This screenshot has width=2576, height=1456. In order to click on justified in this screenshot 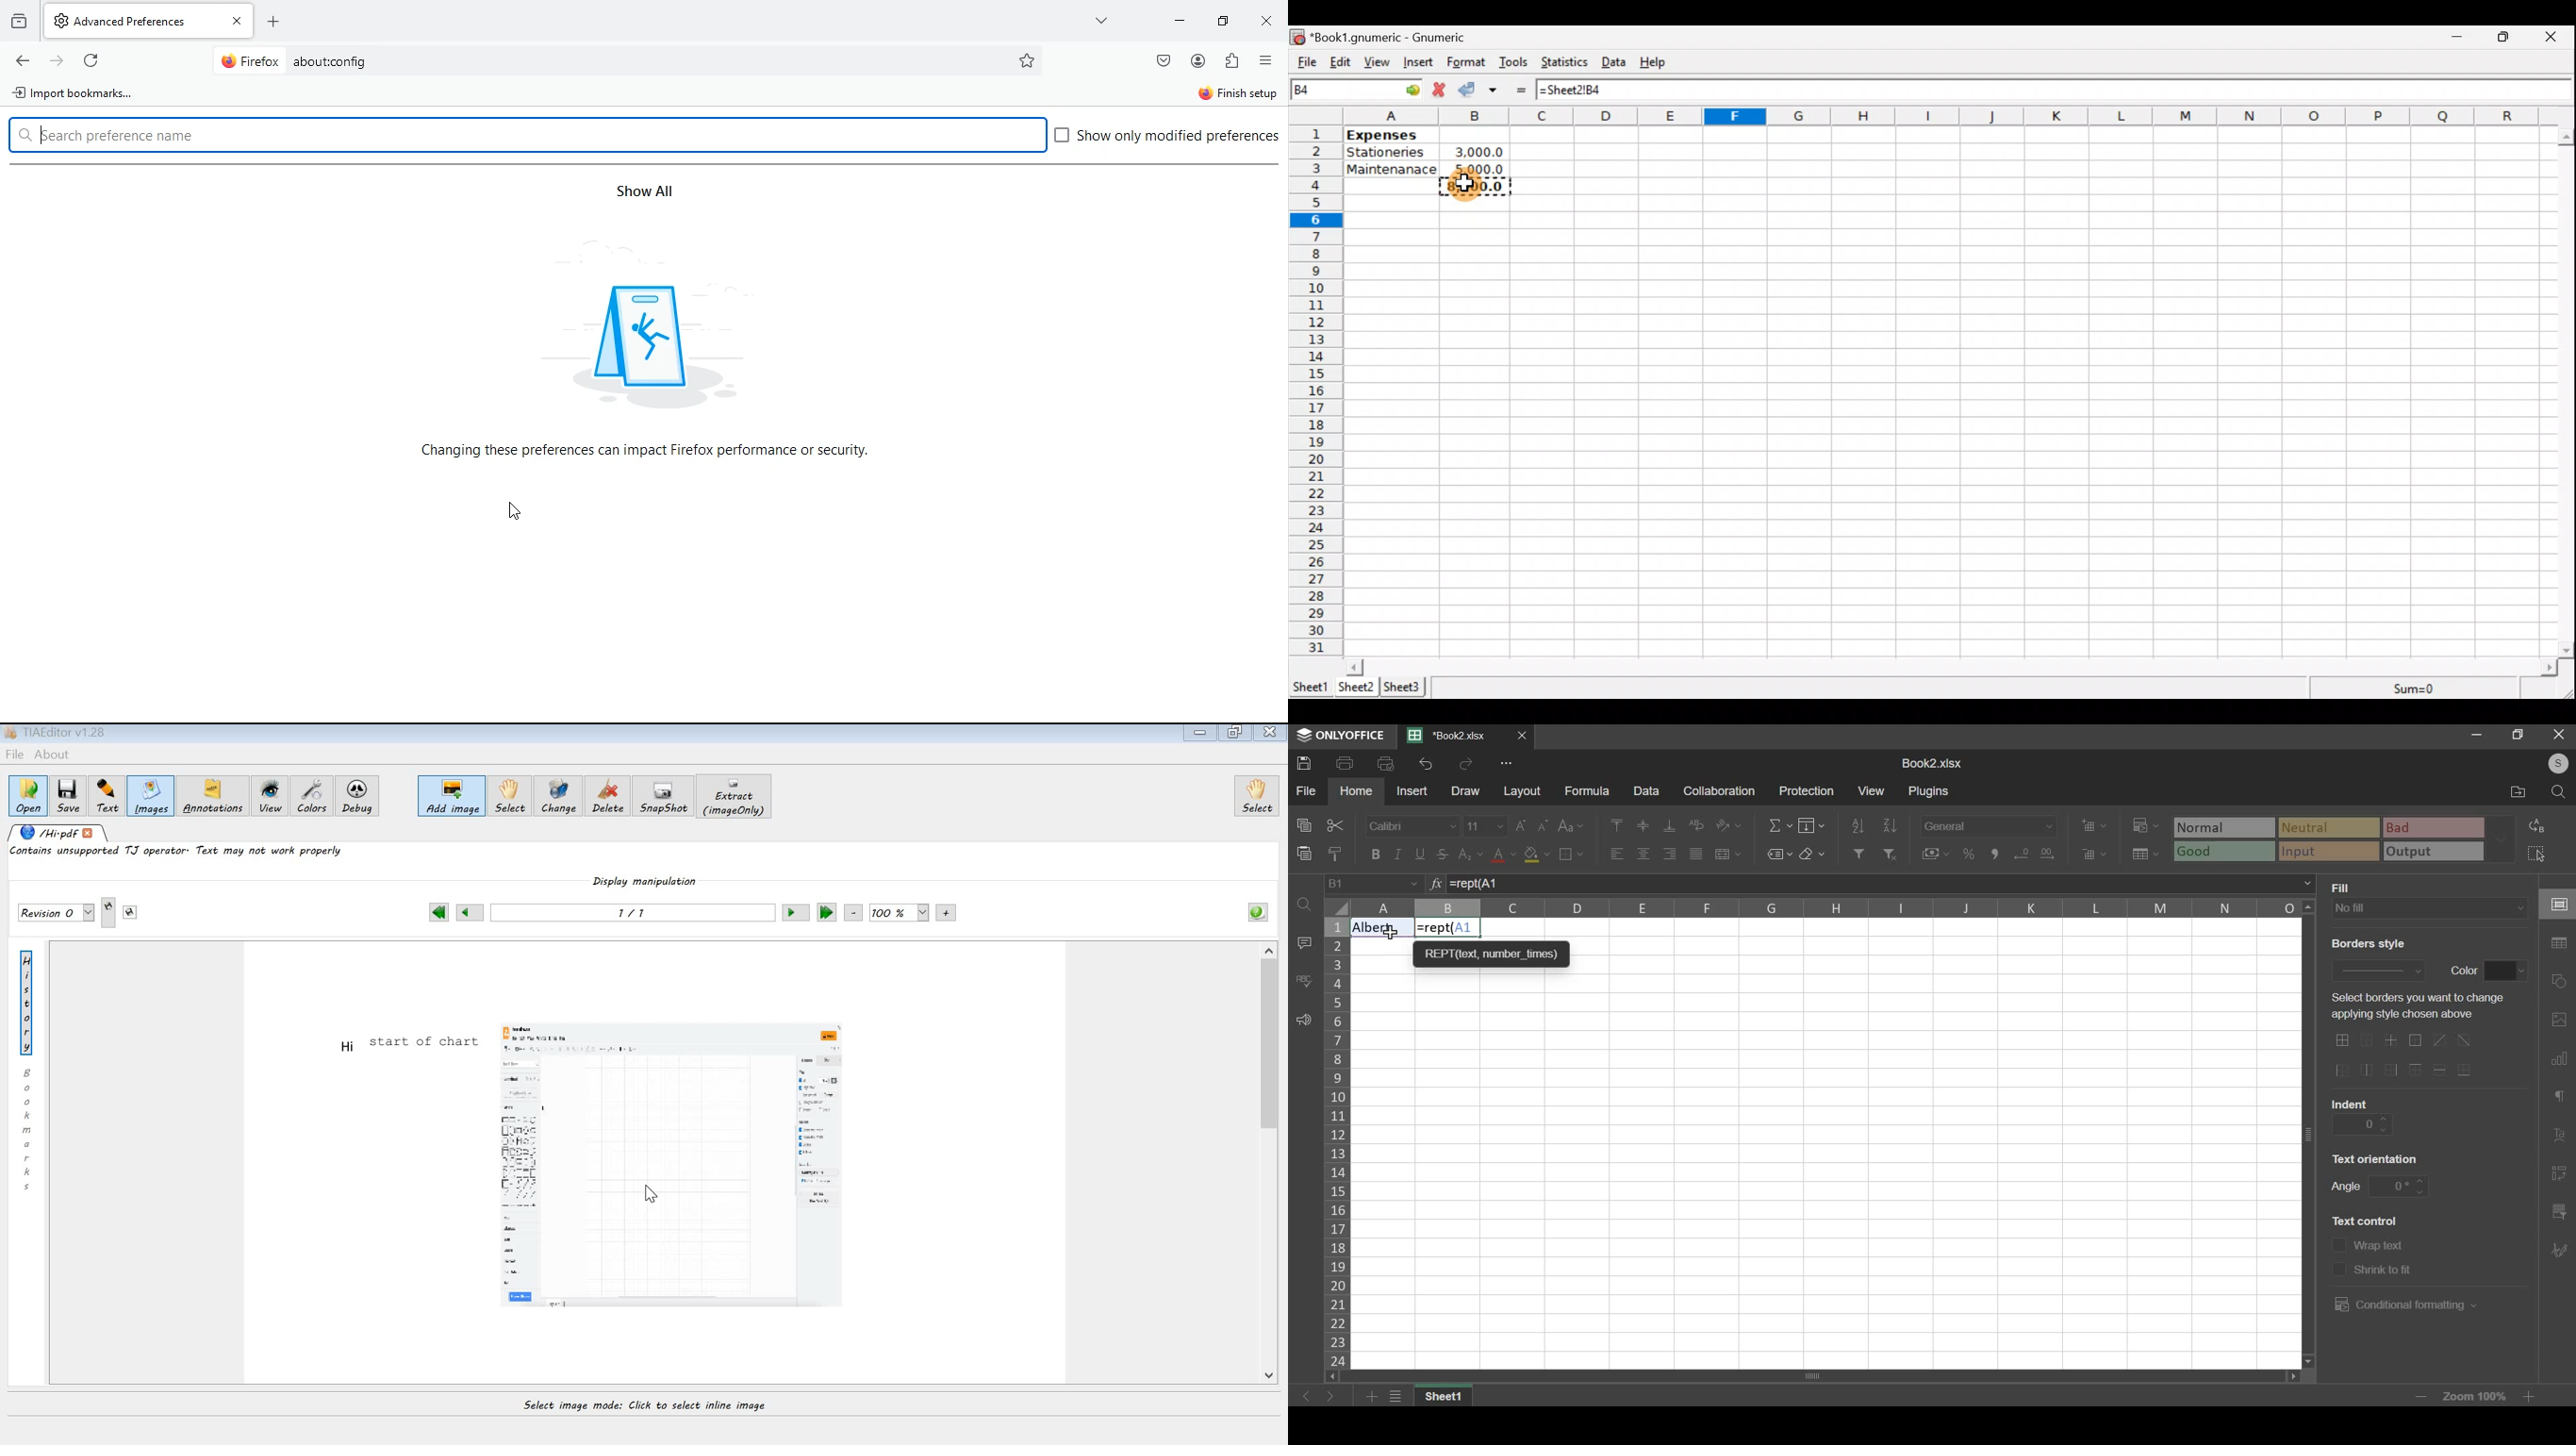, I will do `click(1696, 854)`.